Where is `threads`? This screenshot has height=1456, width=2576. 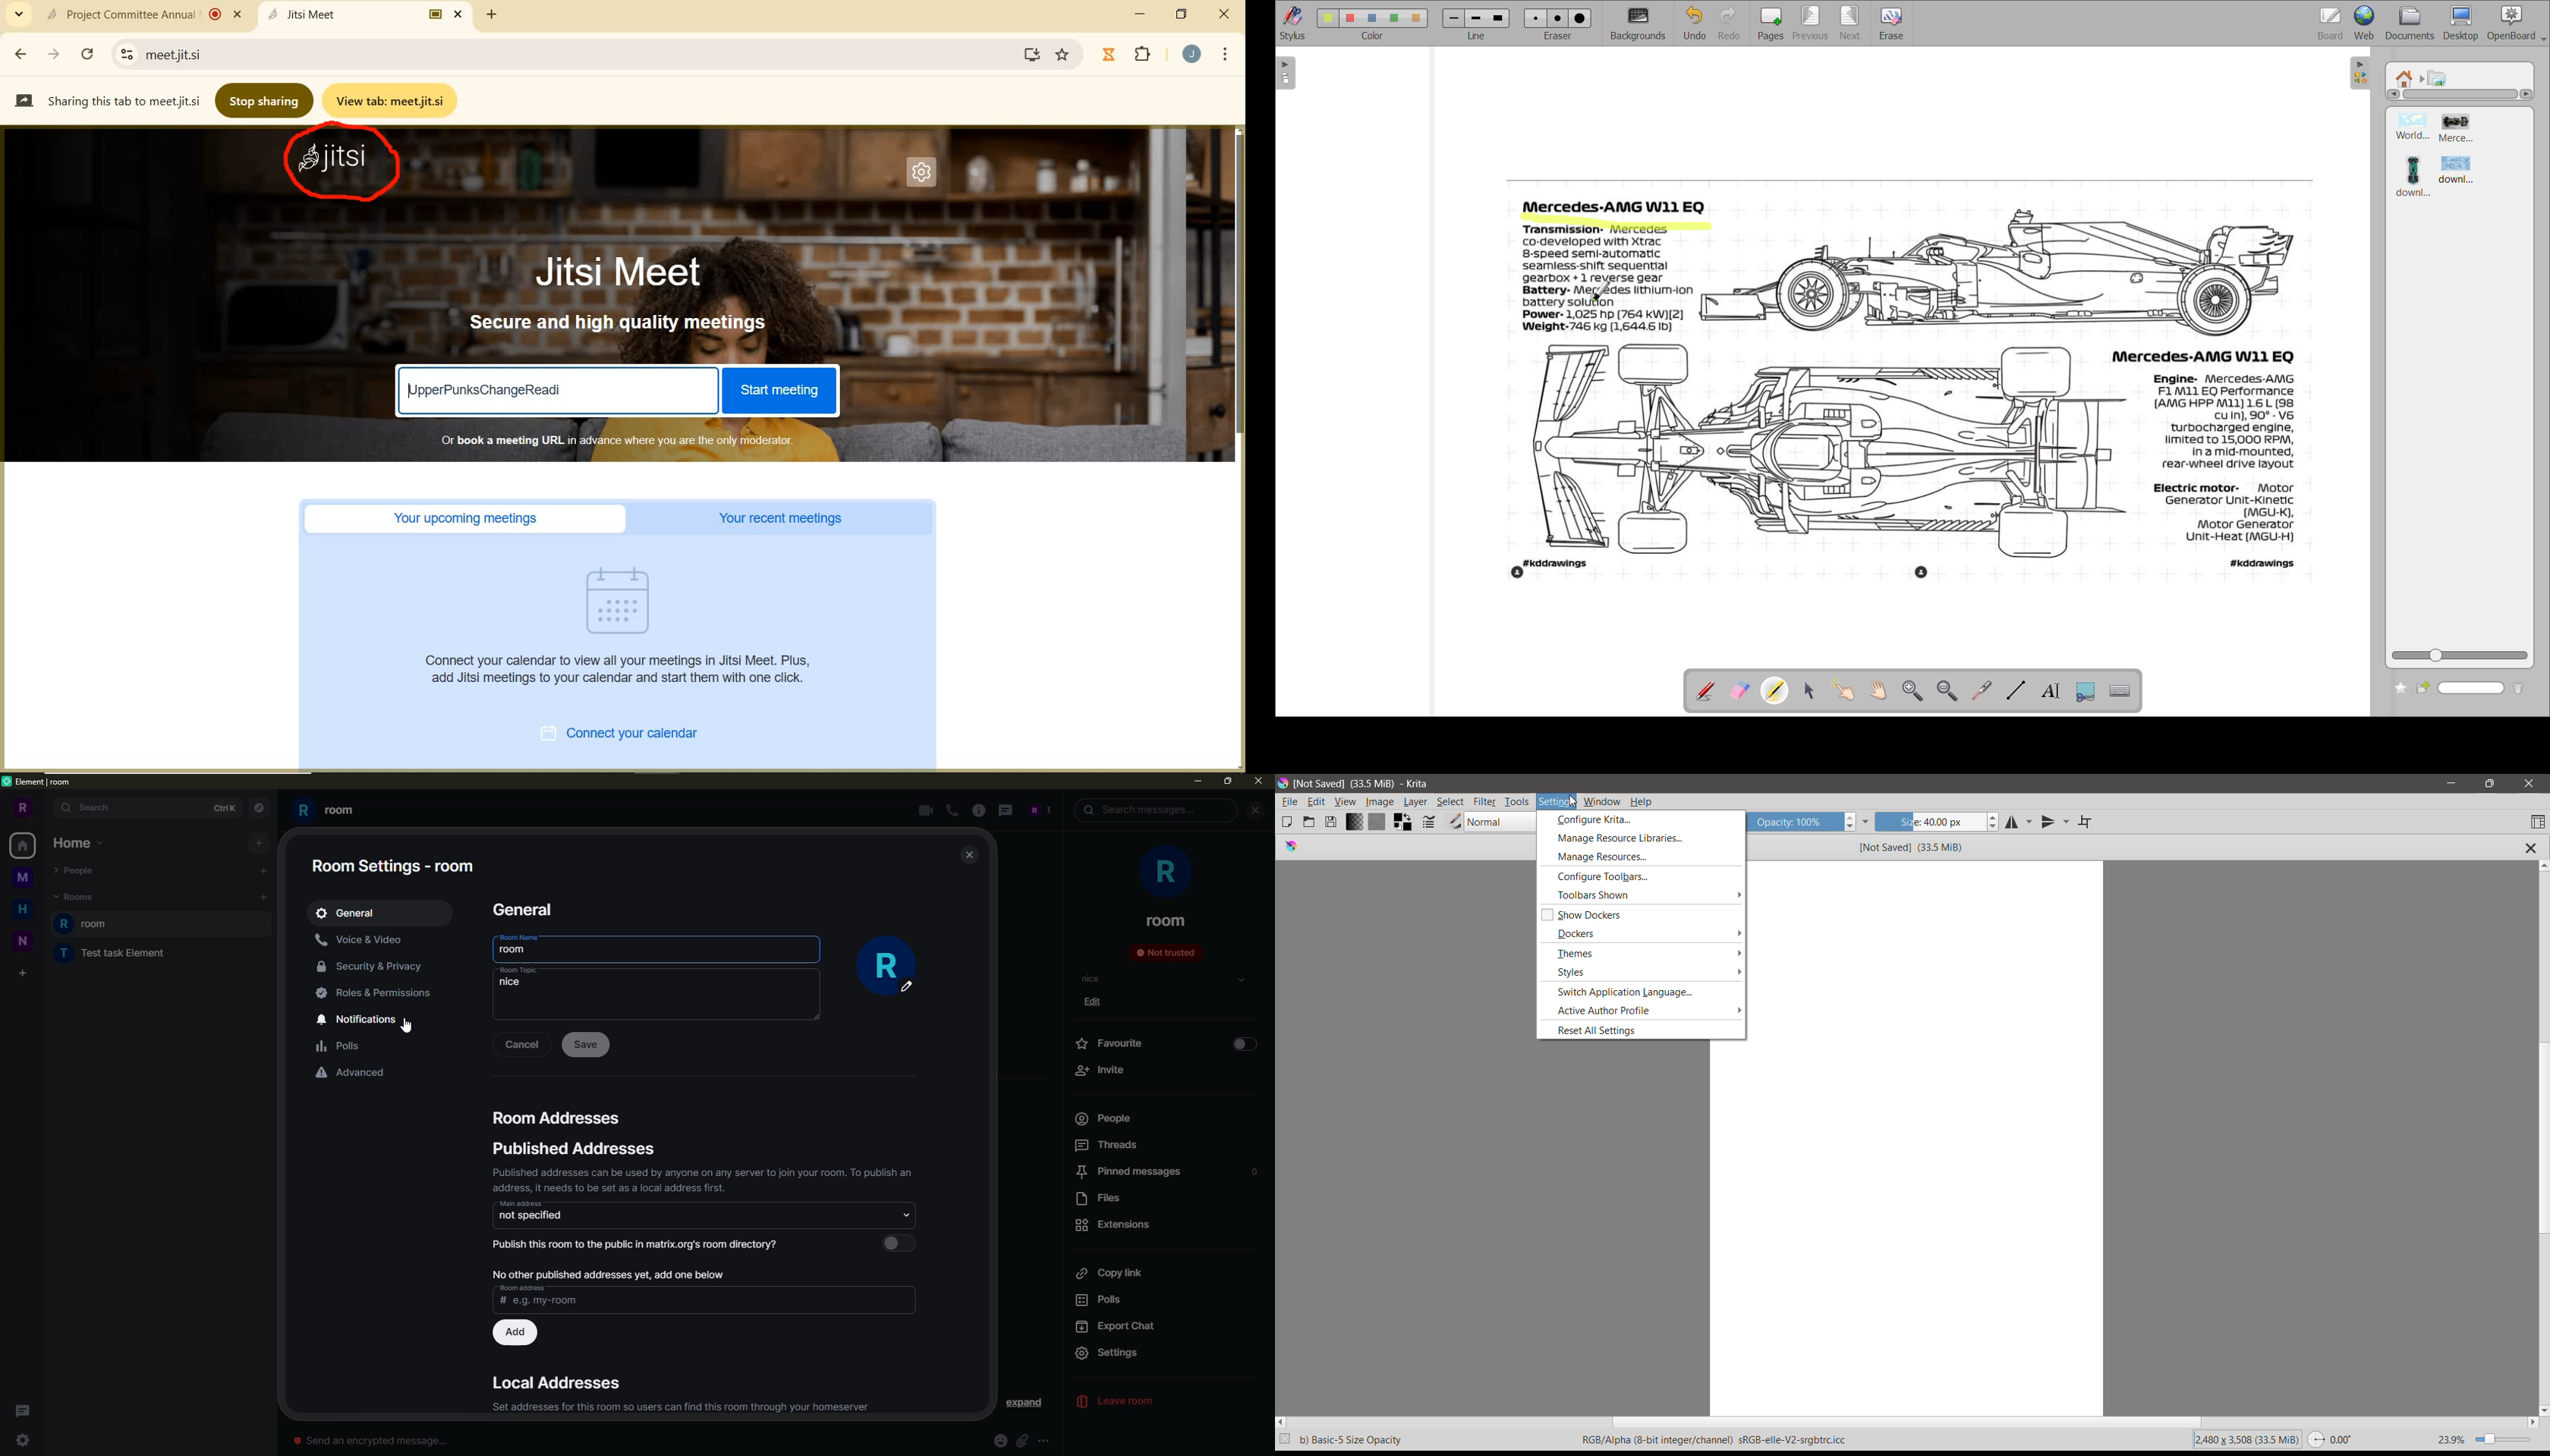
threads is located at coordinates (27, 1411).